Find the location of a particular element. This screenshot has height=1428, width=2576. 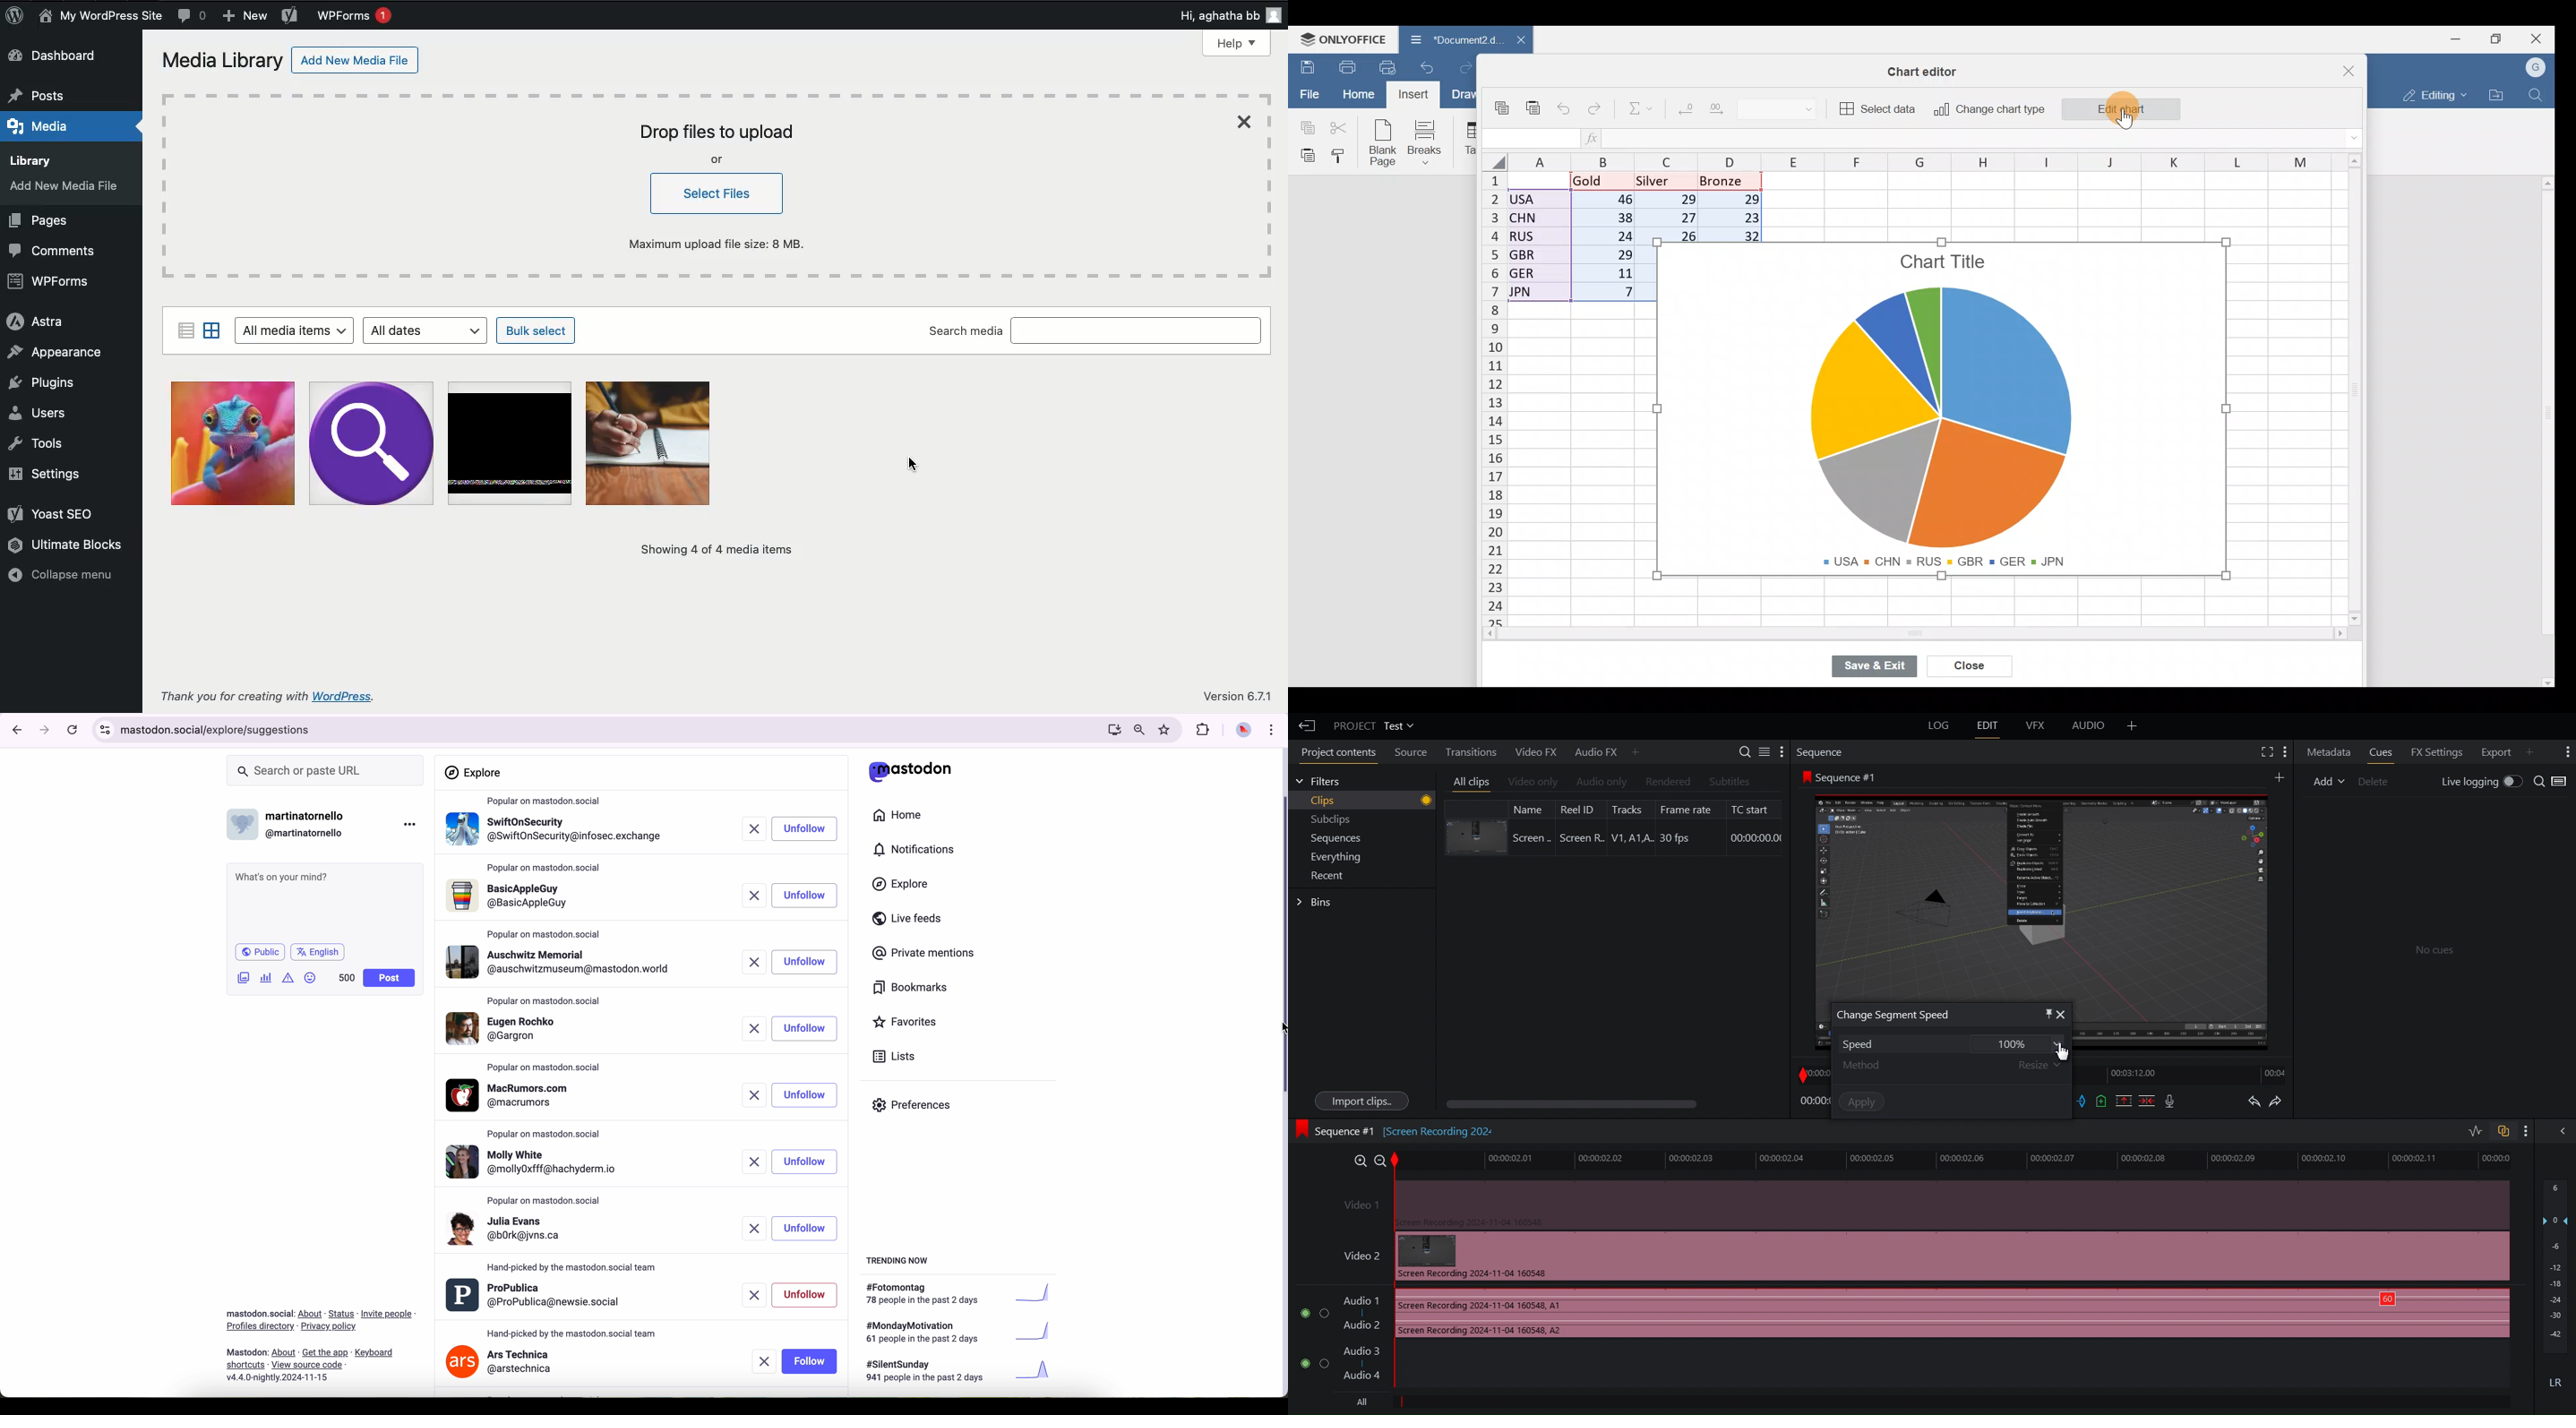

Document name is located at coordinates (1450, 39).